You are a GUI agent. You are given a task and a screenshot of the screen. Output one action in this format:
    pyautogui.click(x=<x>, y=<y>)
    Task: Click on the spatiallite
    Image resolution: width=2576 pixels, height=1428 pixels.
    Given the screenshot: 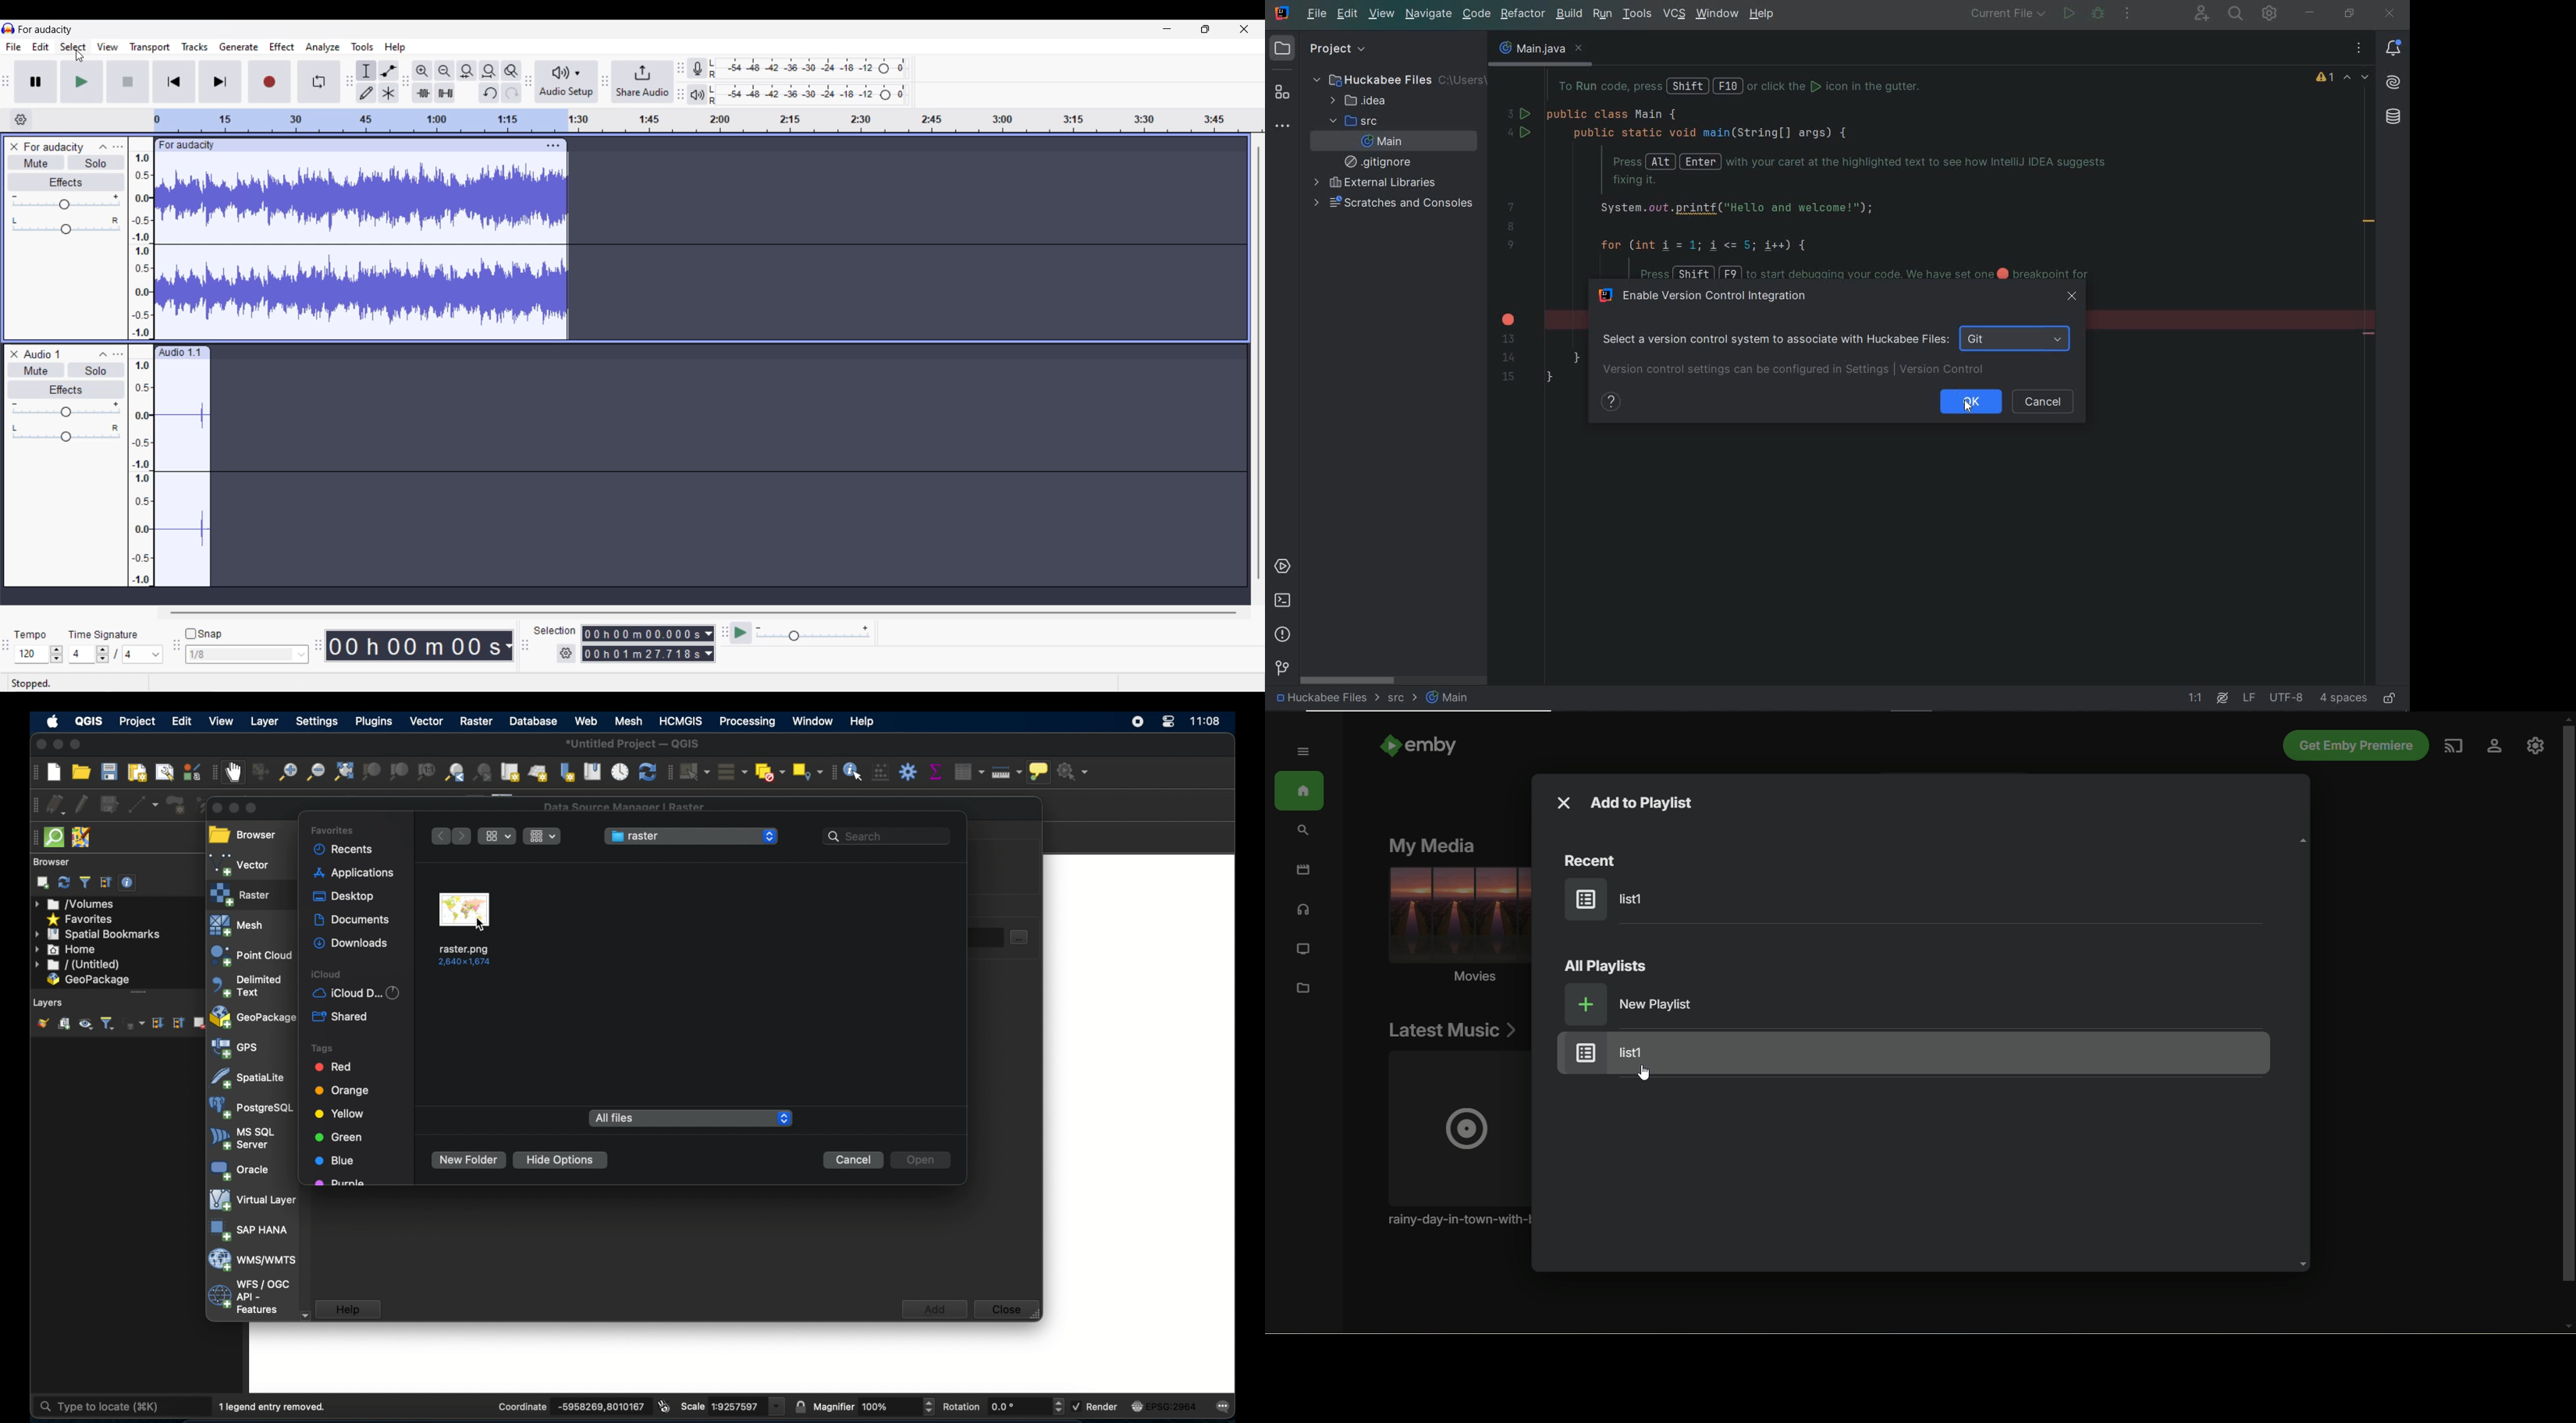 What is the action you would take?
    pyautogui.click(x=246, y=1078)
    